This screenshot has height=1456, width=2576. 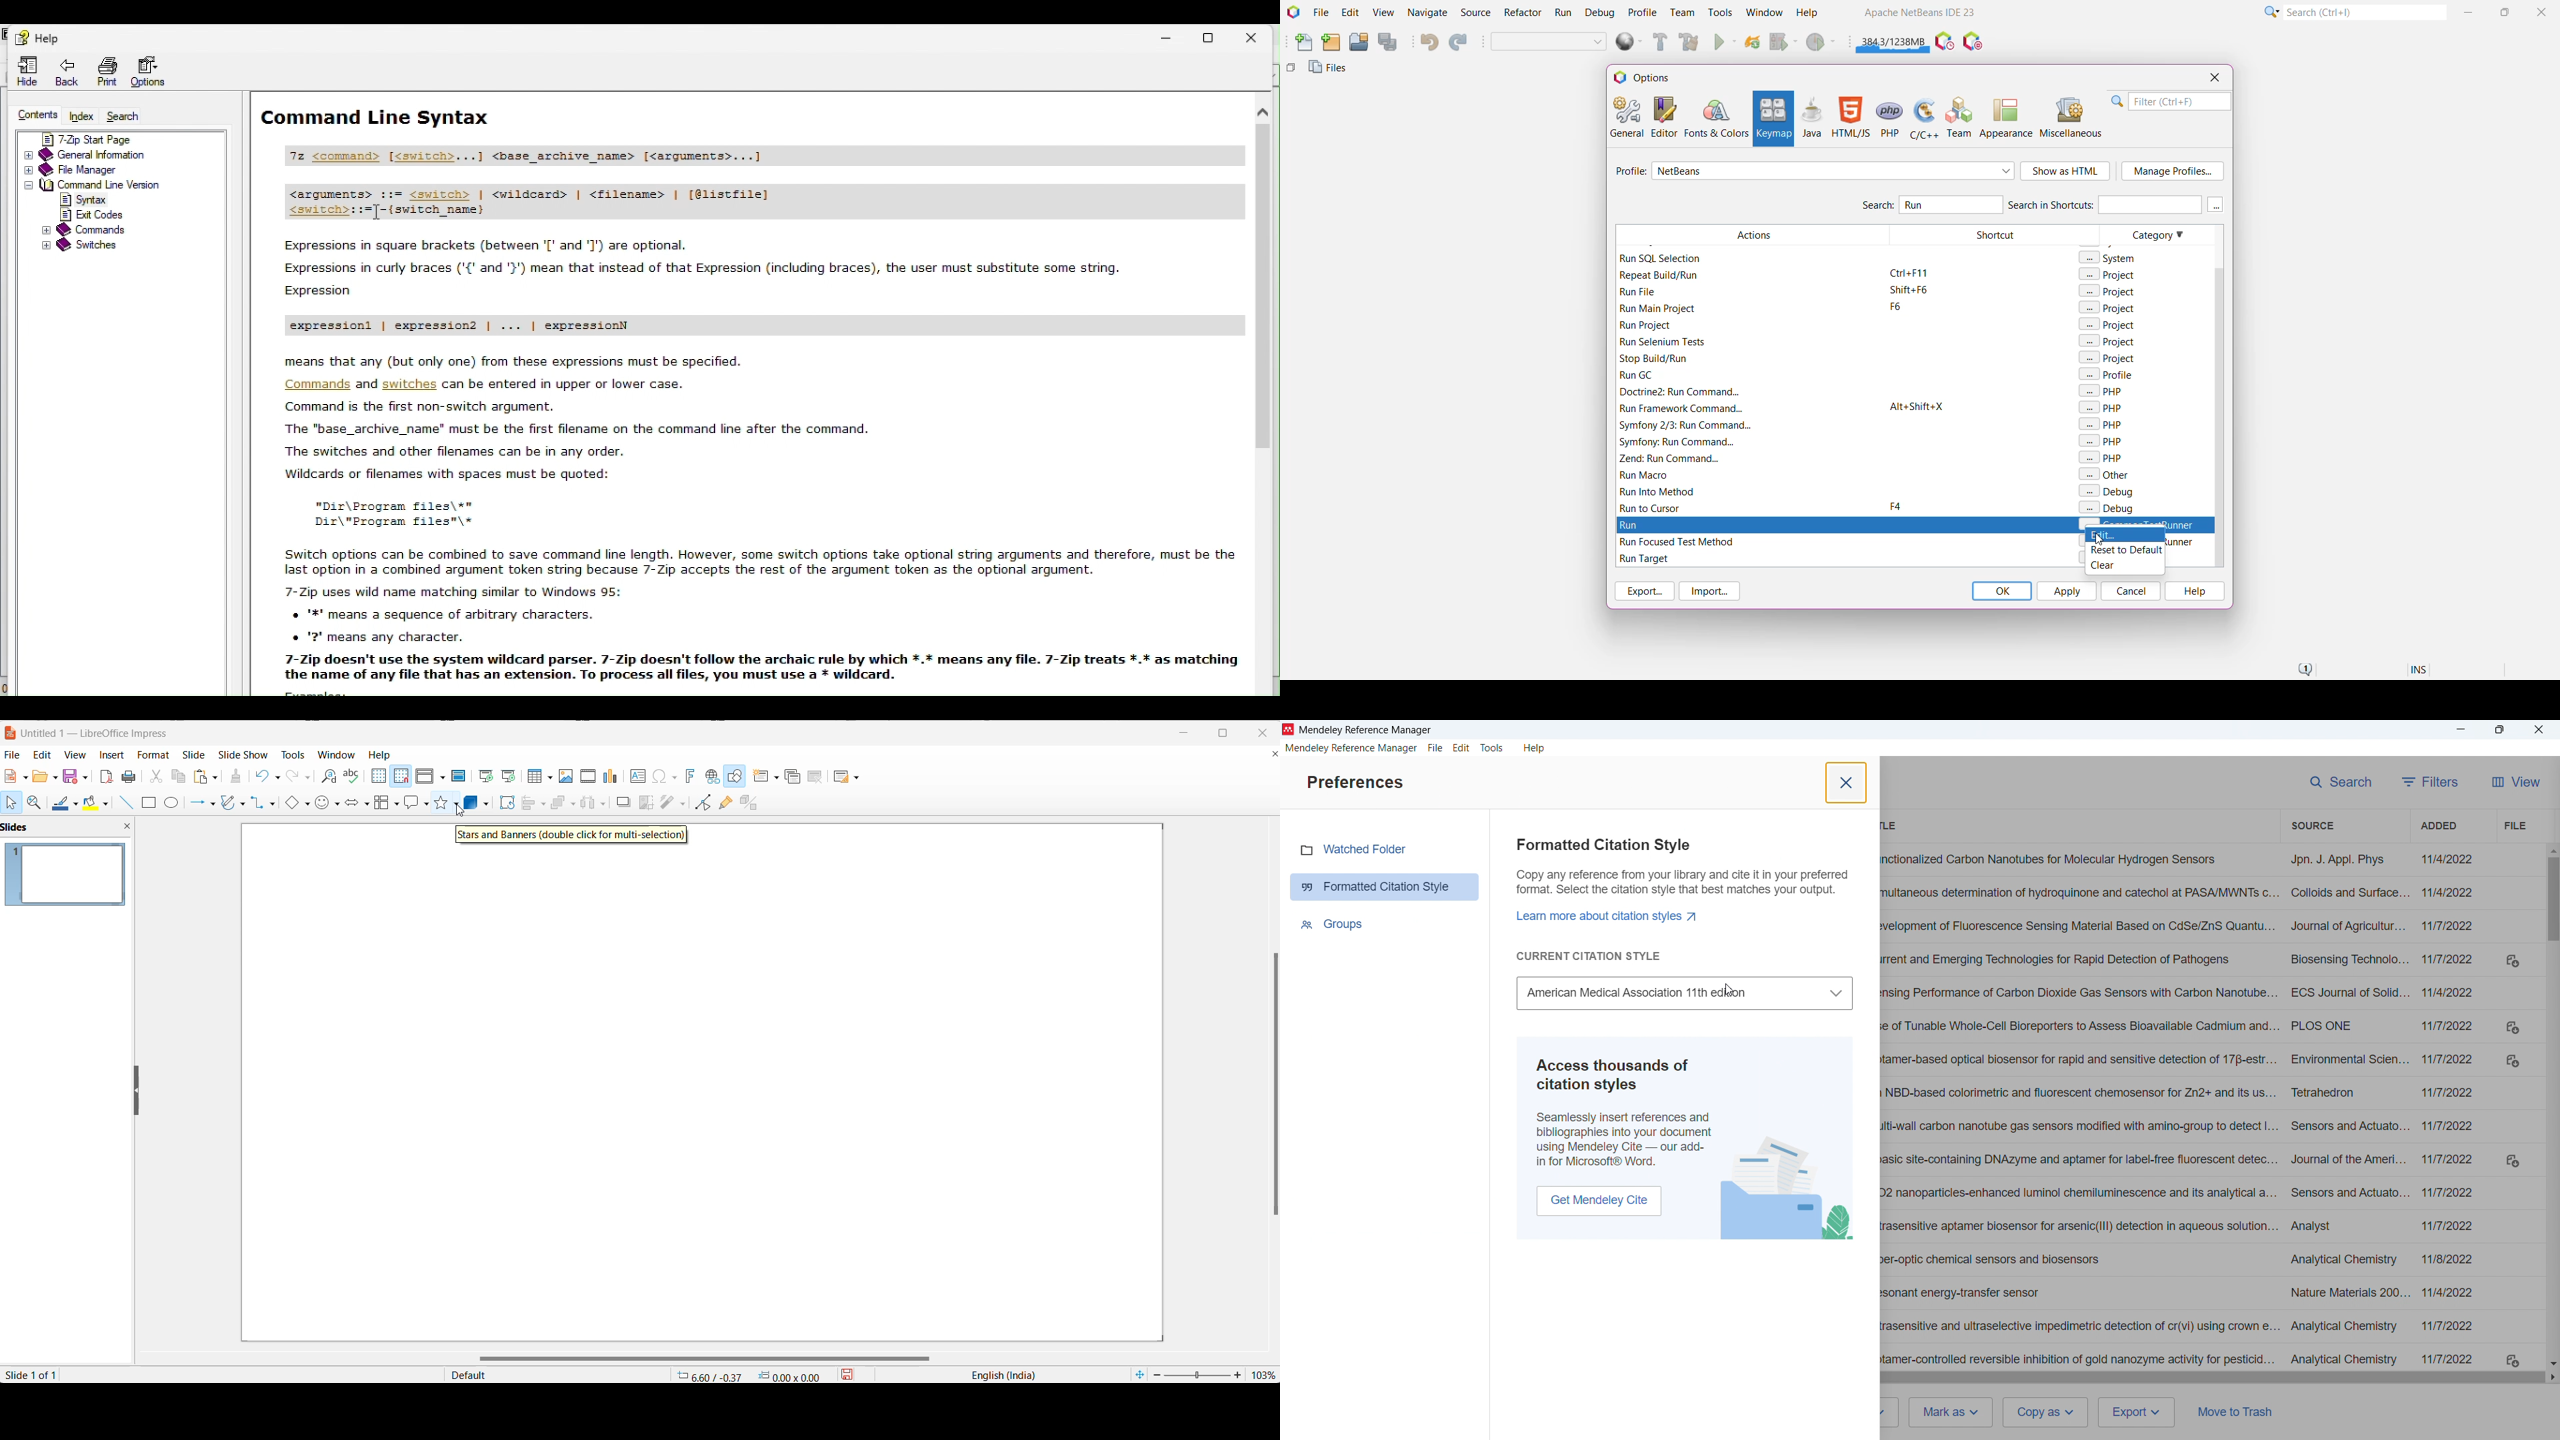 What do you see at coordinates (2498, 729) in the screenshot?
I see `Maximise ` at bounding box center [2498, 729].